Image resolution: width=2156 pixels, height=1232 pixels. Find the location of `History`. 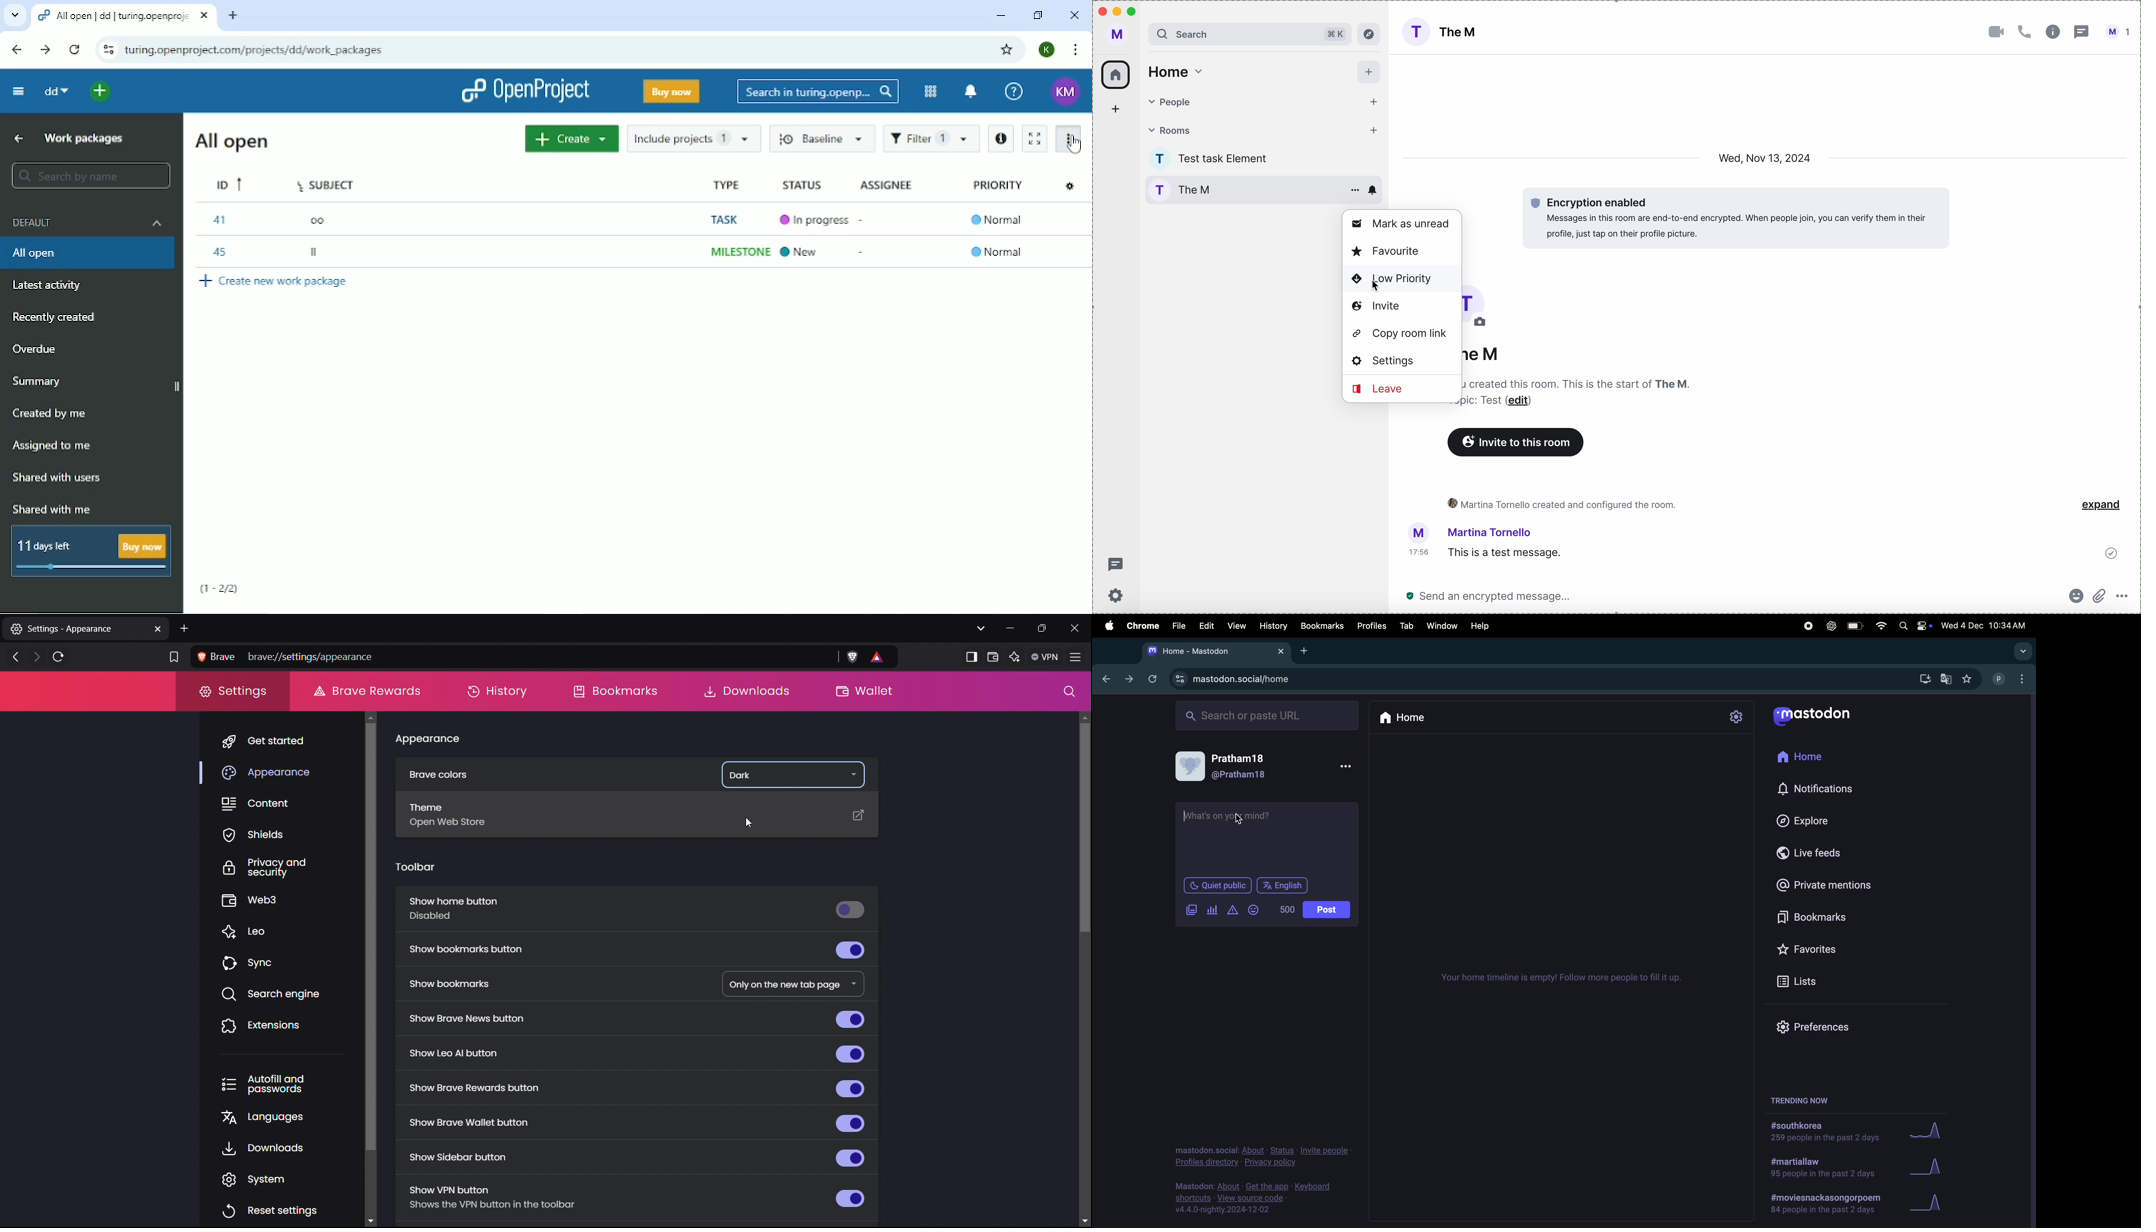

History is located at coordinates (1273, 626).